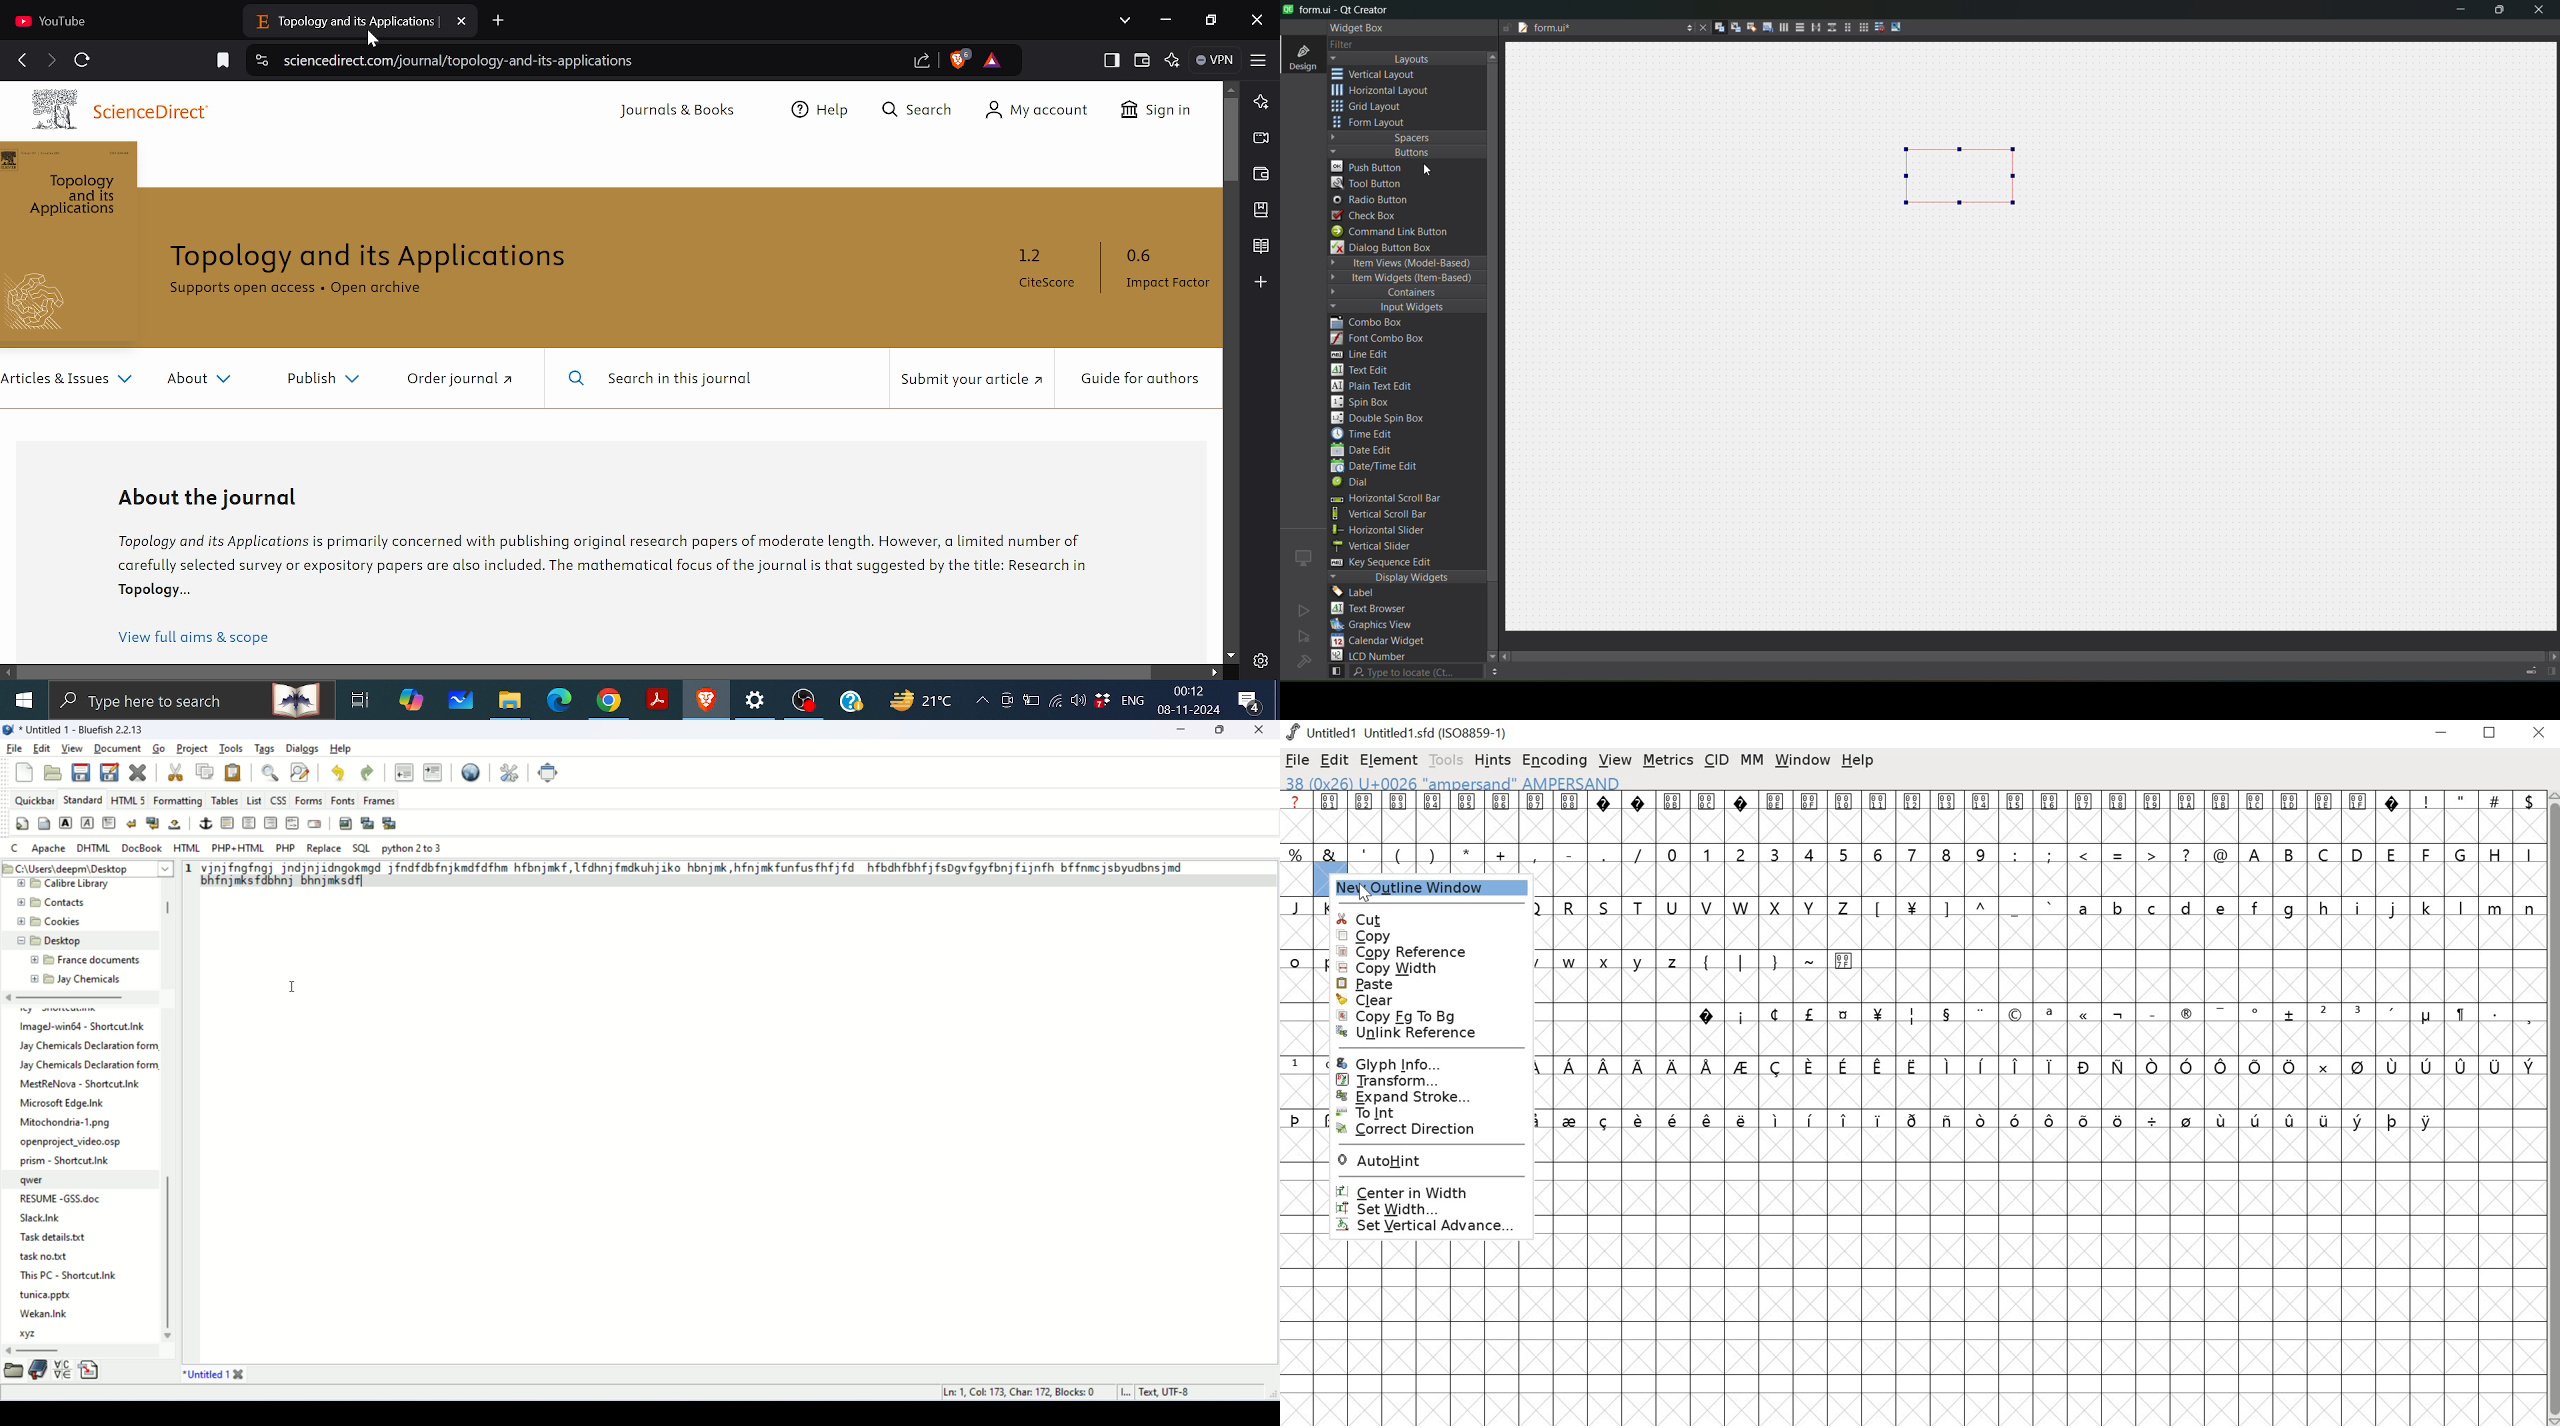 This screenshot has width=2576, height=1428. Describe the element at coordinates (1395, 515) in the screenshot. I see `vertical scroll bar` at that location.